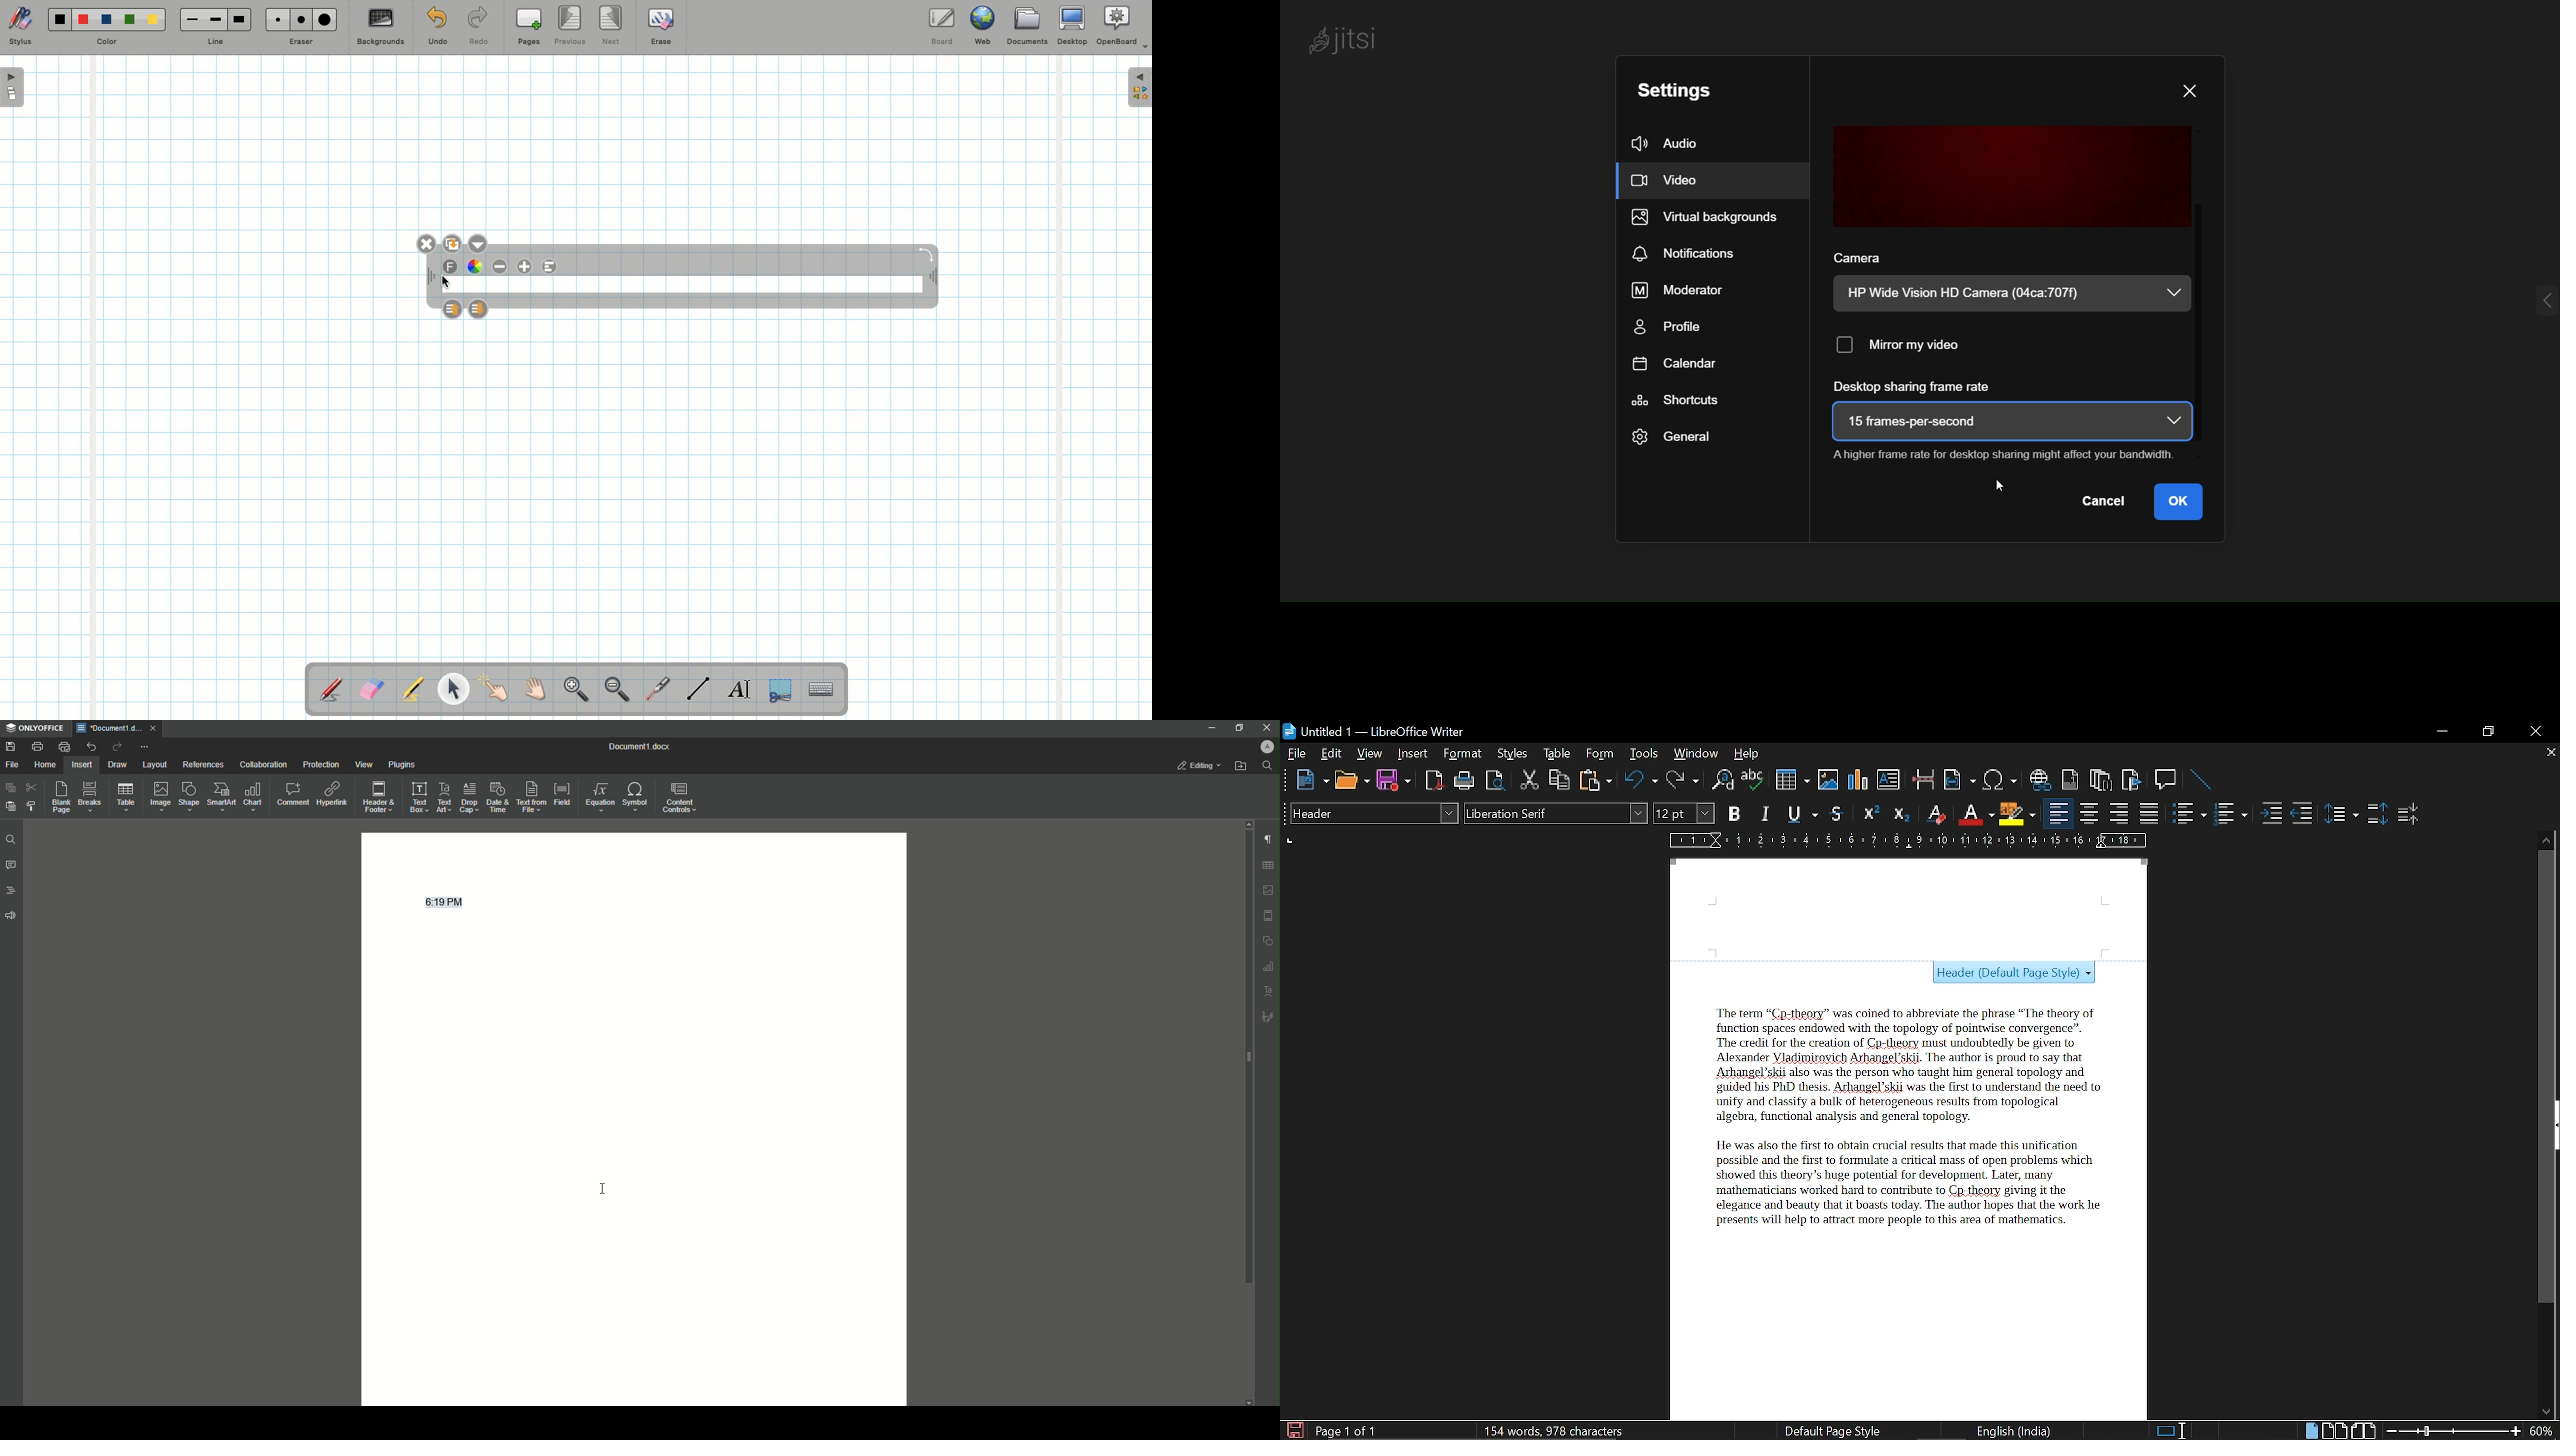 The image size is (2576, 1456). Describe the element at coordinates (654, 690) in the screenshot. I see `Laser pointer` at that location.